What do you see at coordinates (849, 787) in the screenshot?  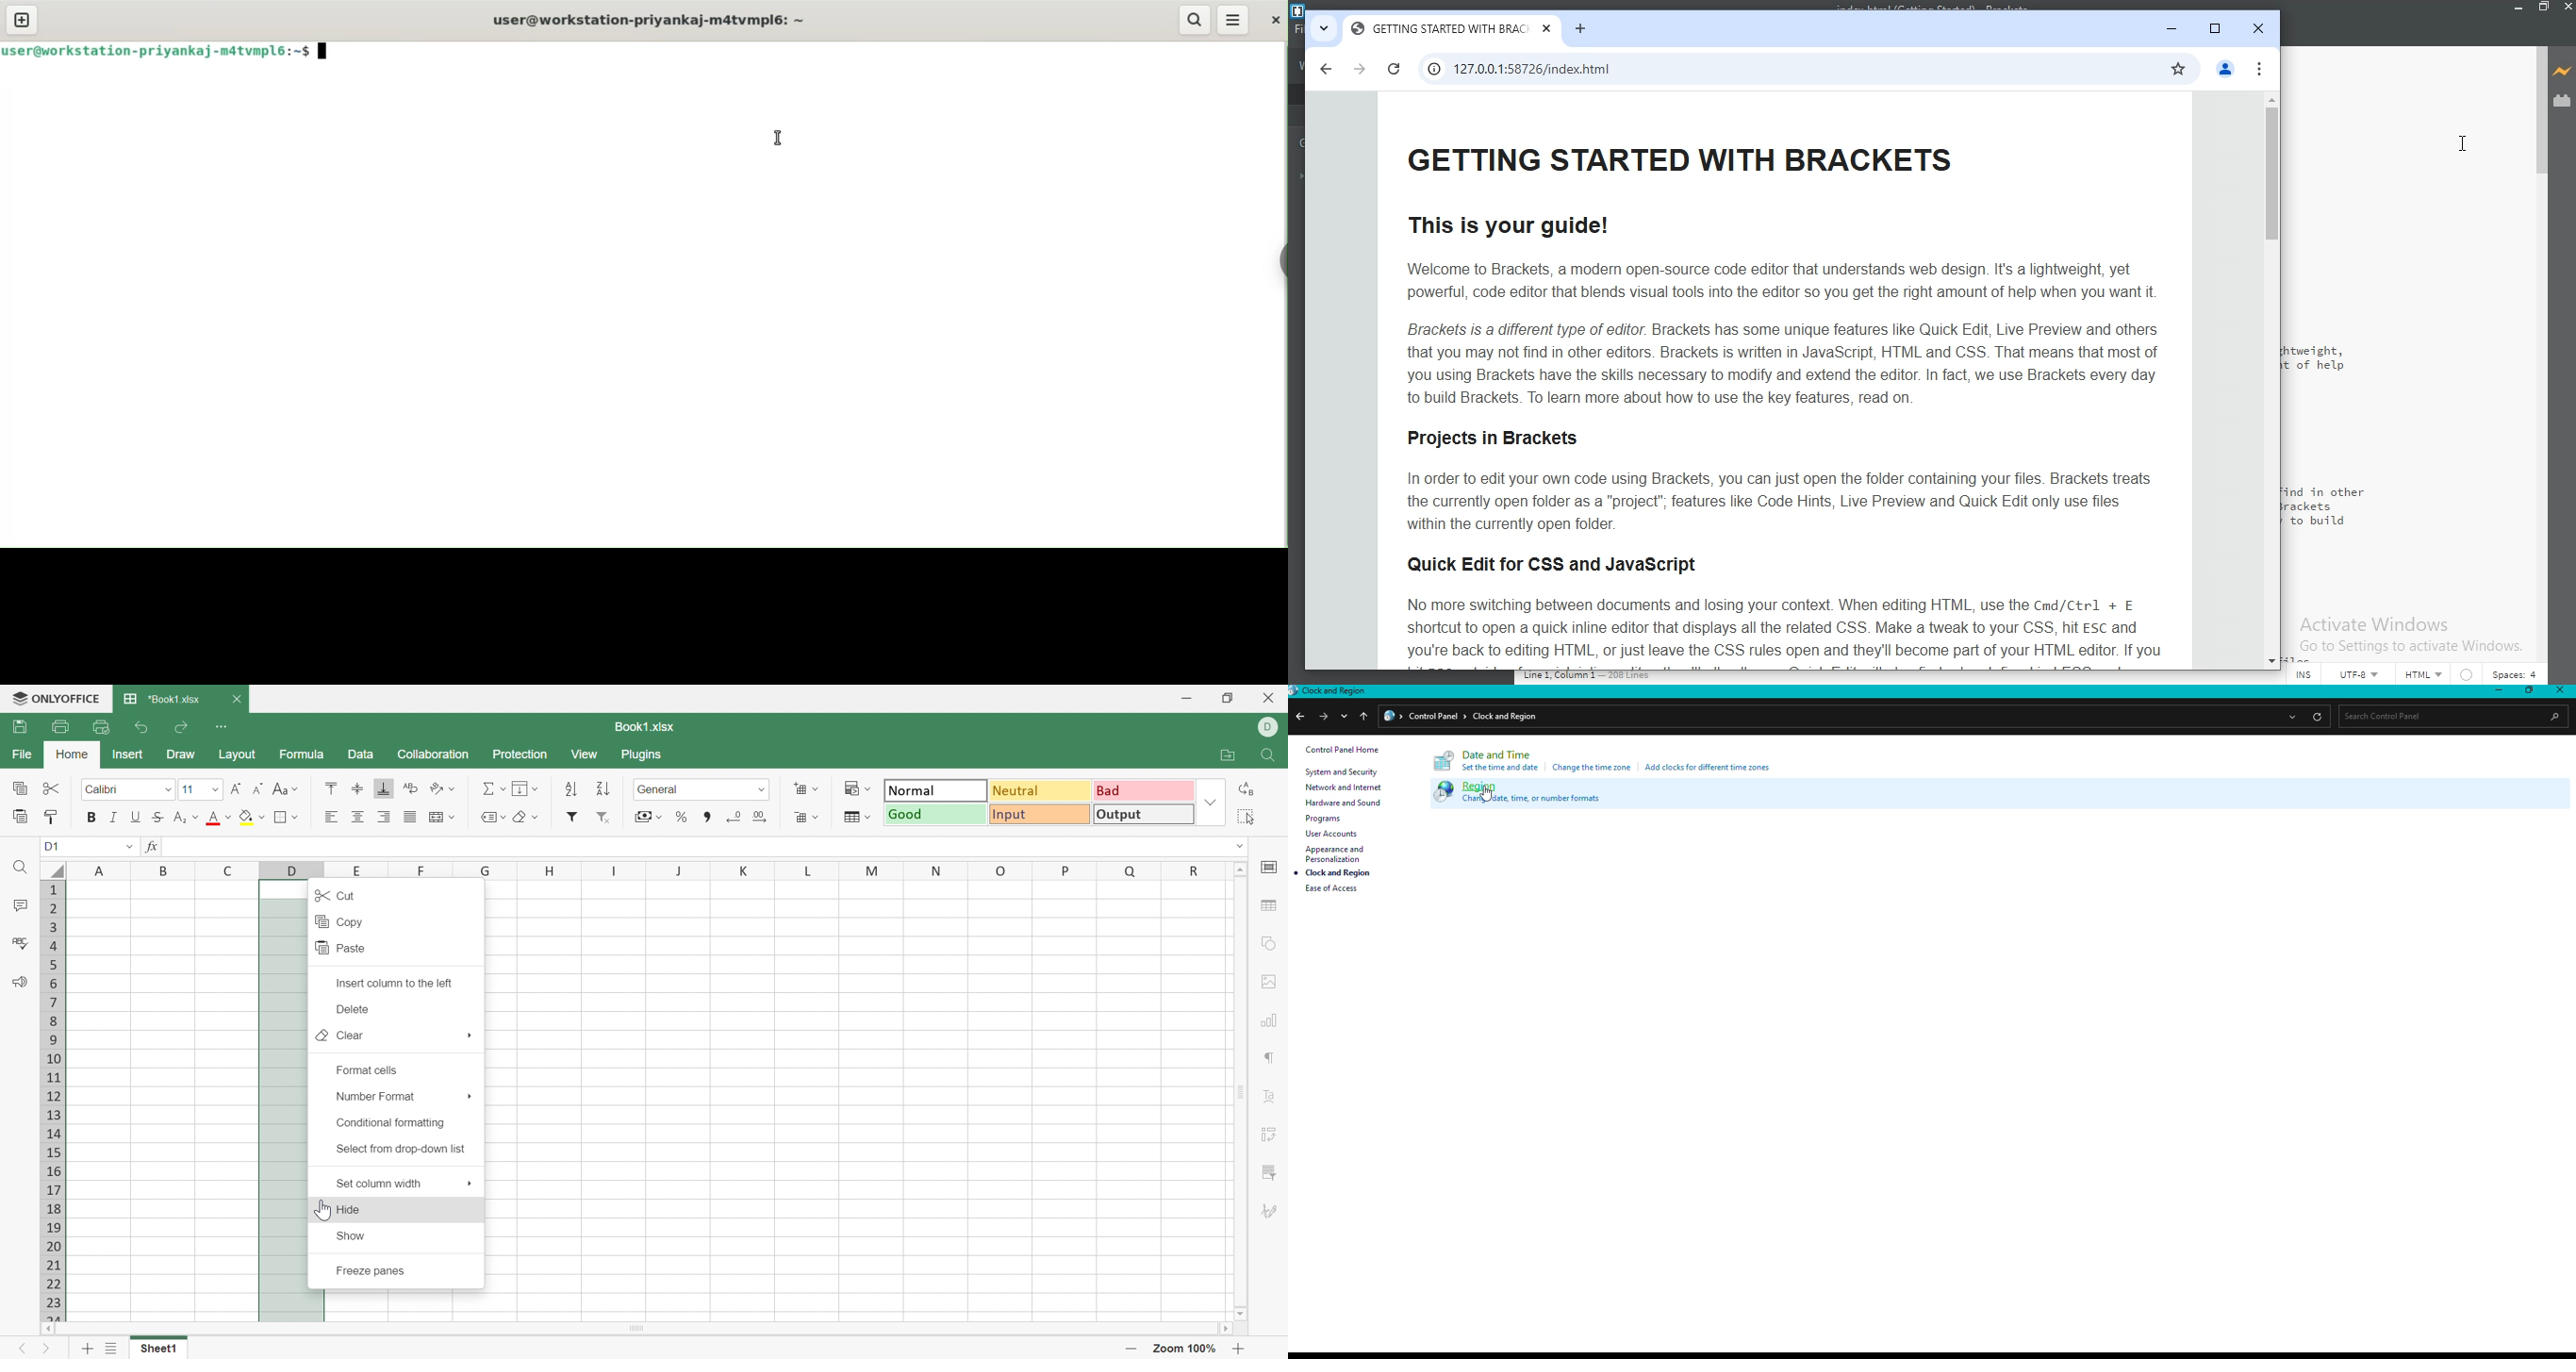 I see `Conditional formatting` at bounding box center [849, 787].